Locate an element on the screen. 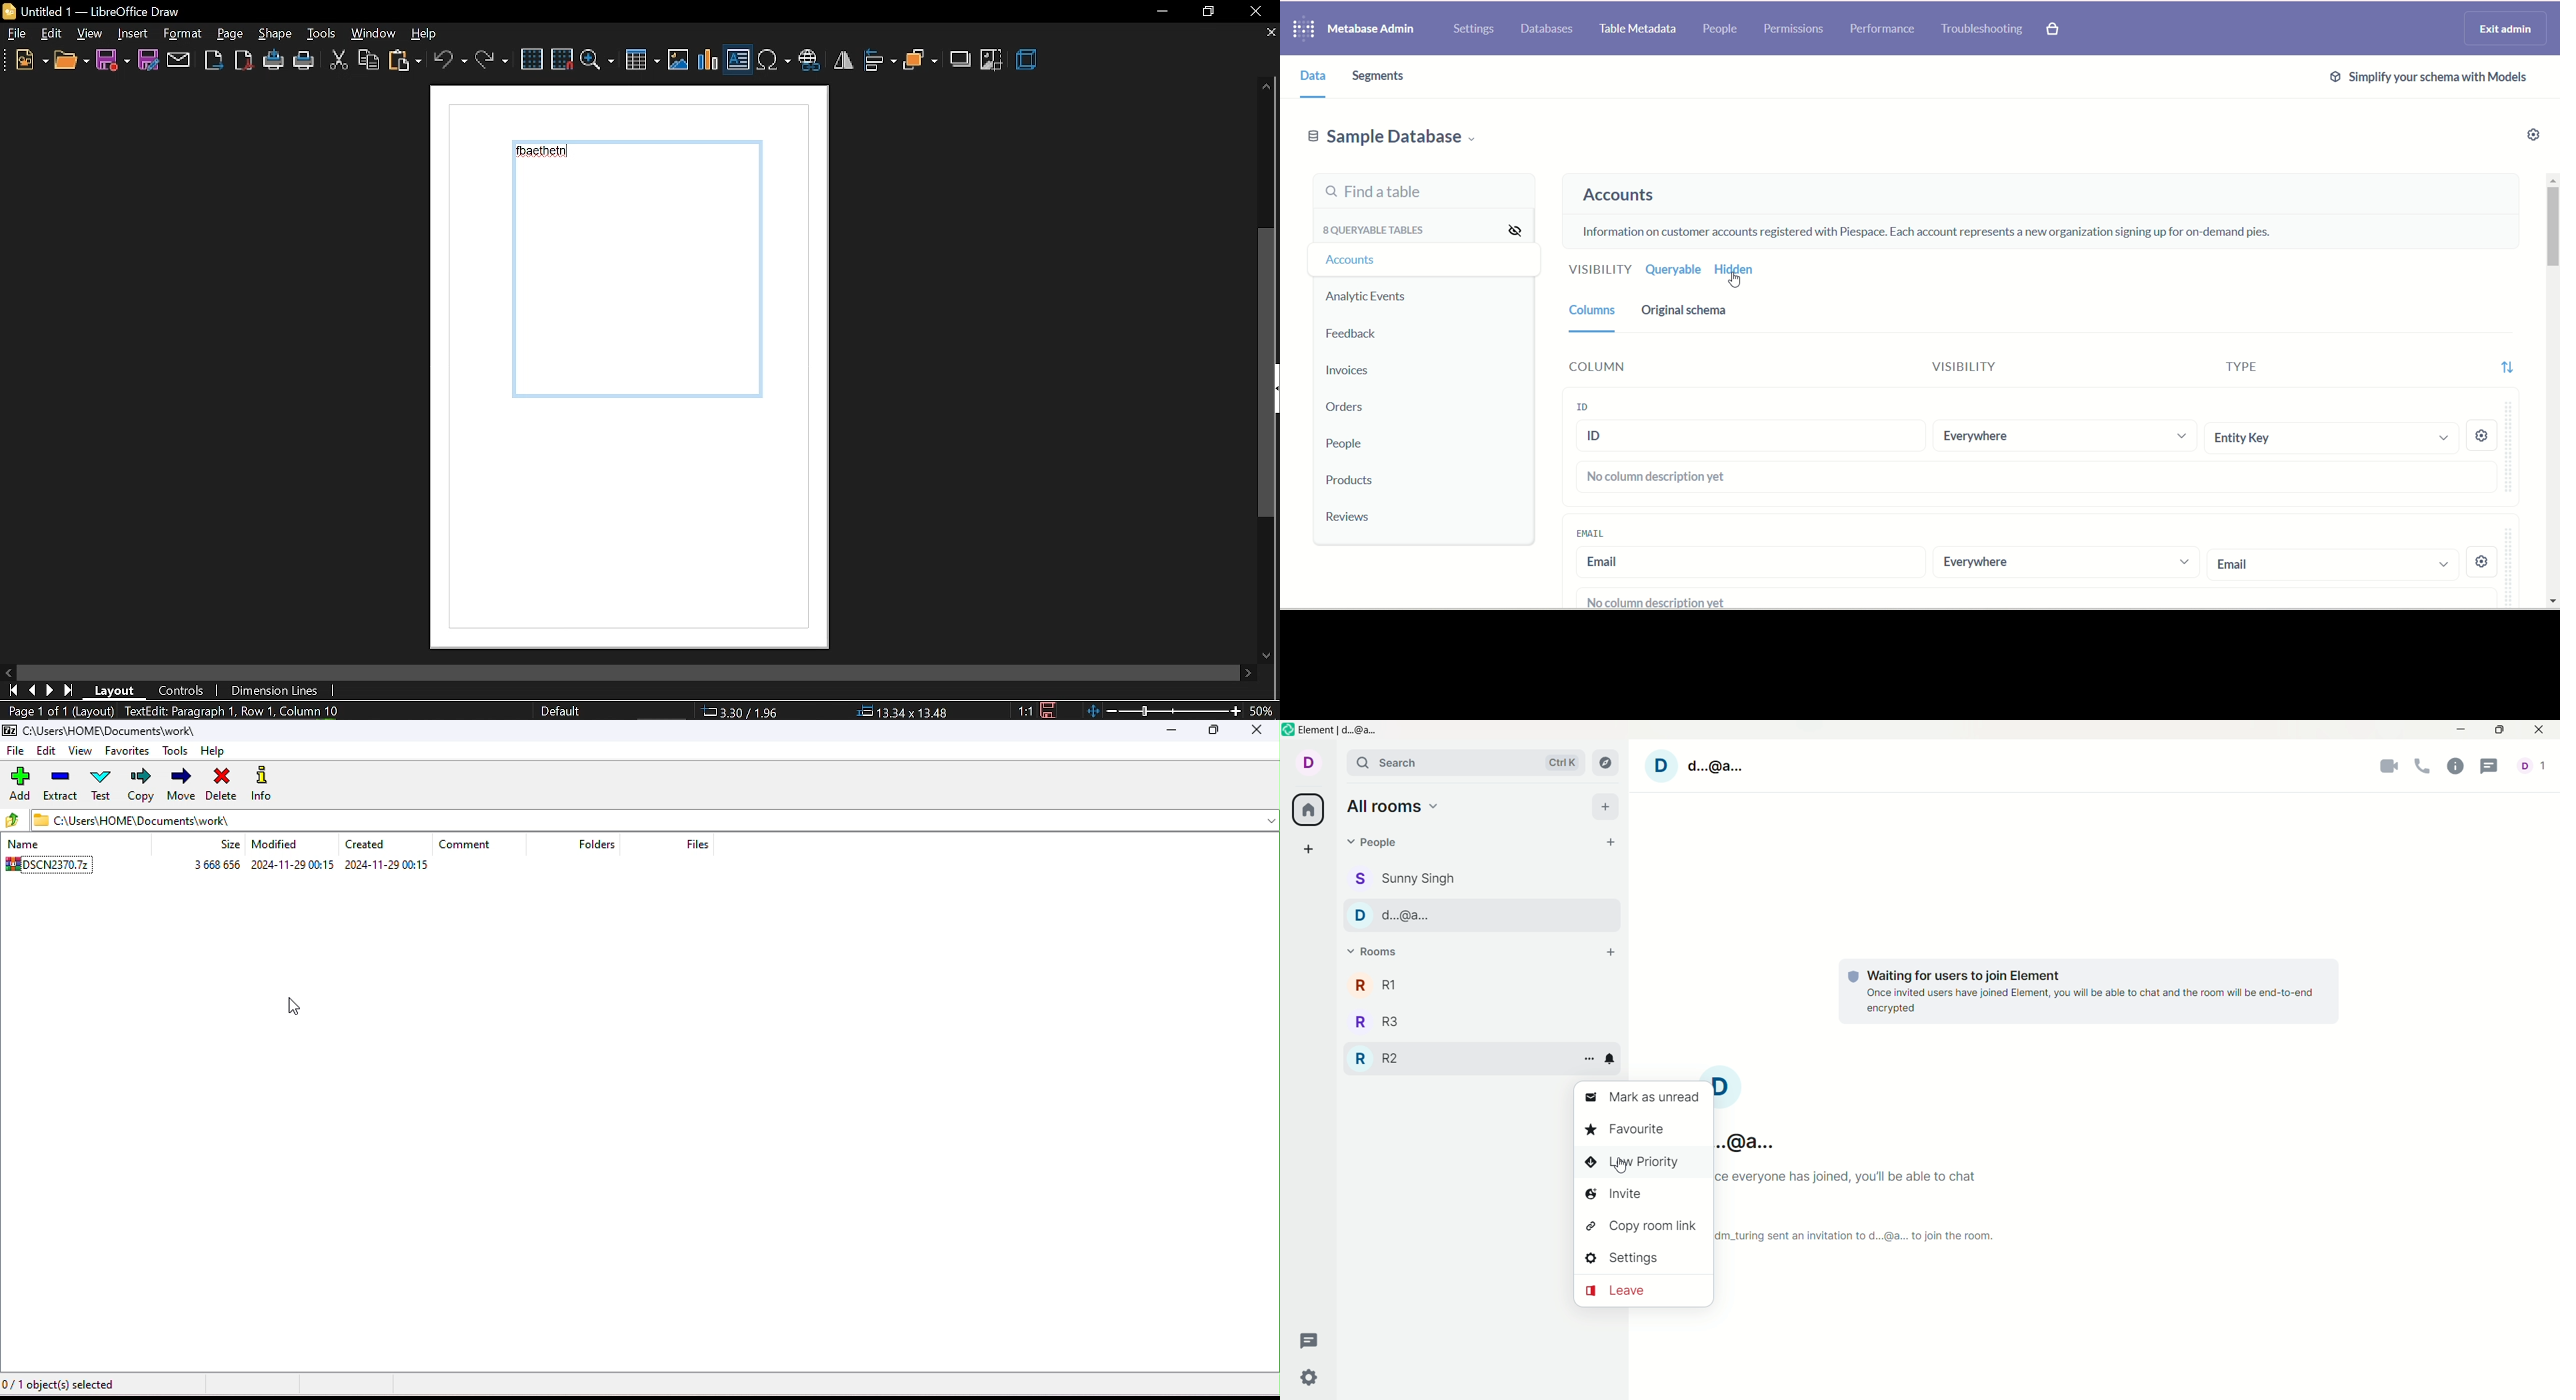  CLose tab is located at coordinates (1270, 33).